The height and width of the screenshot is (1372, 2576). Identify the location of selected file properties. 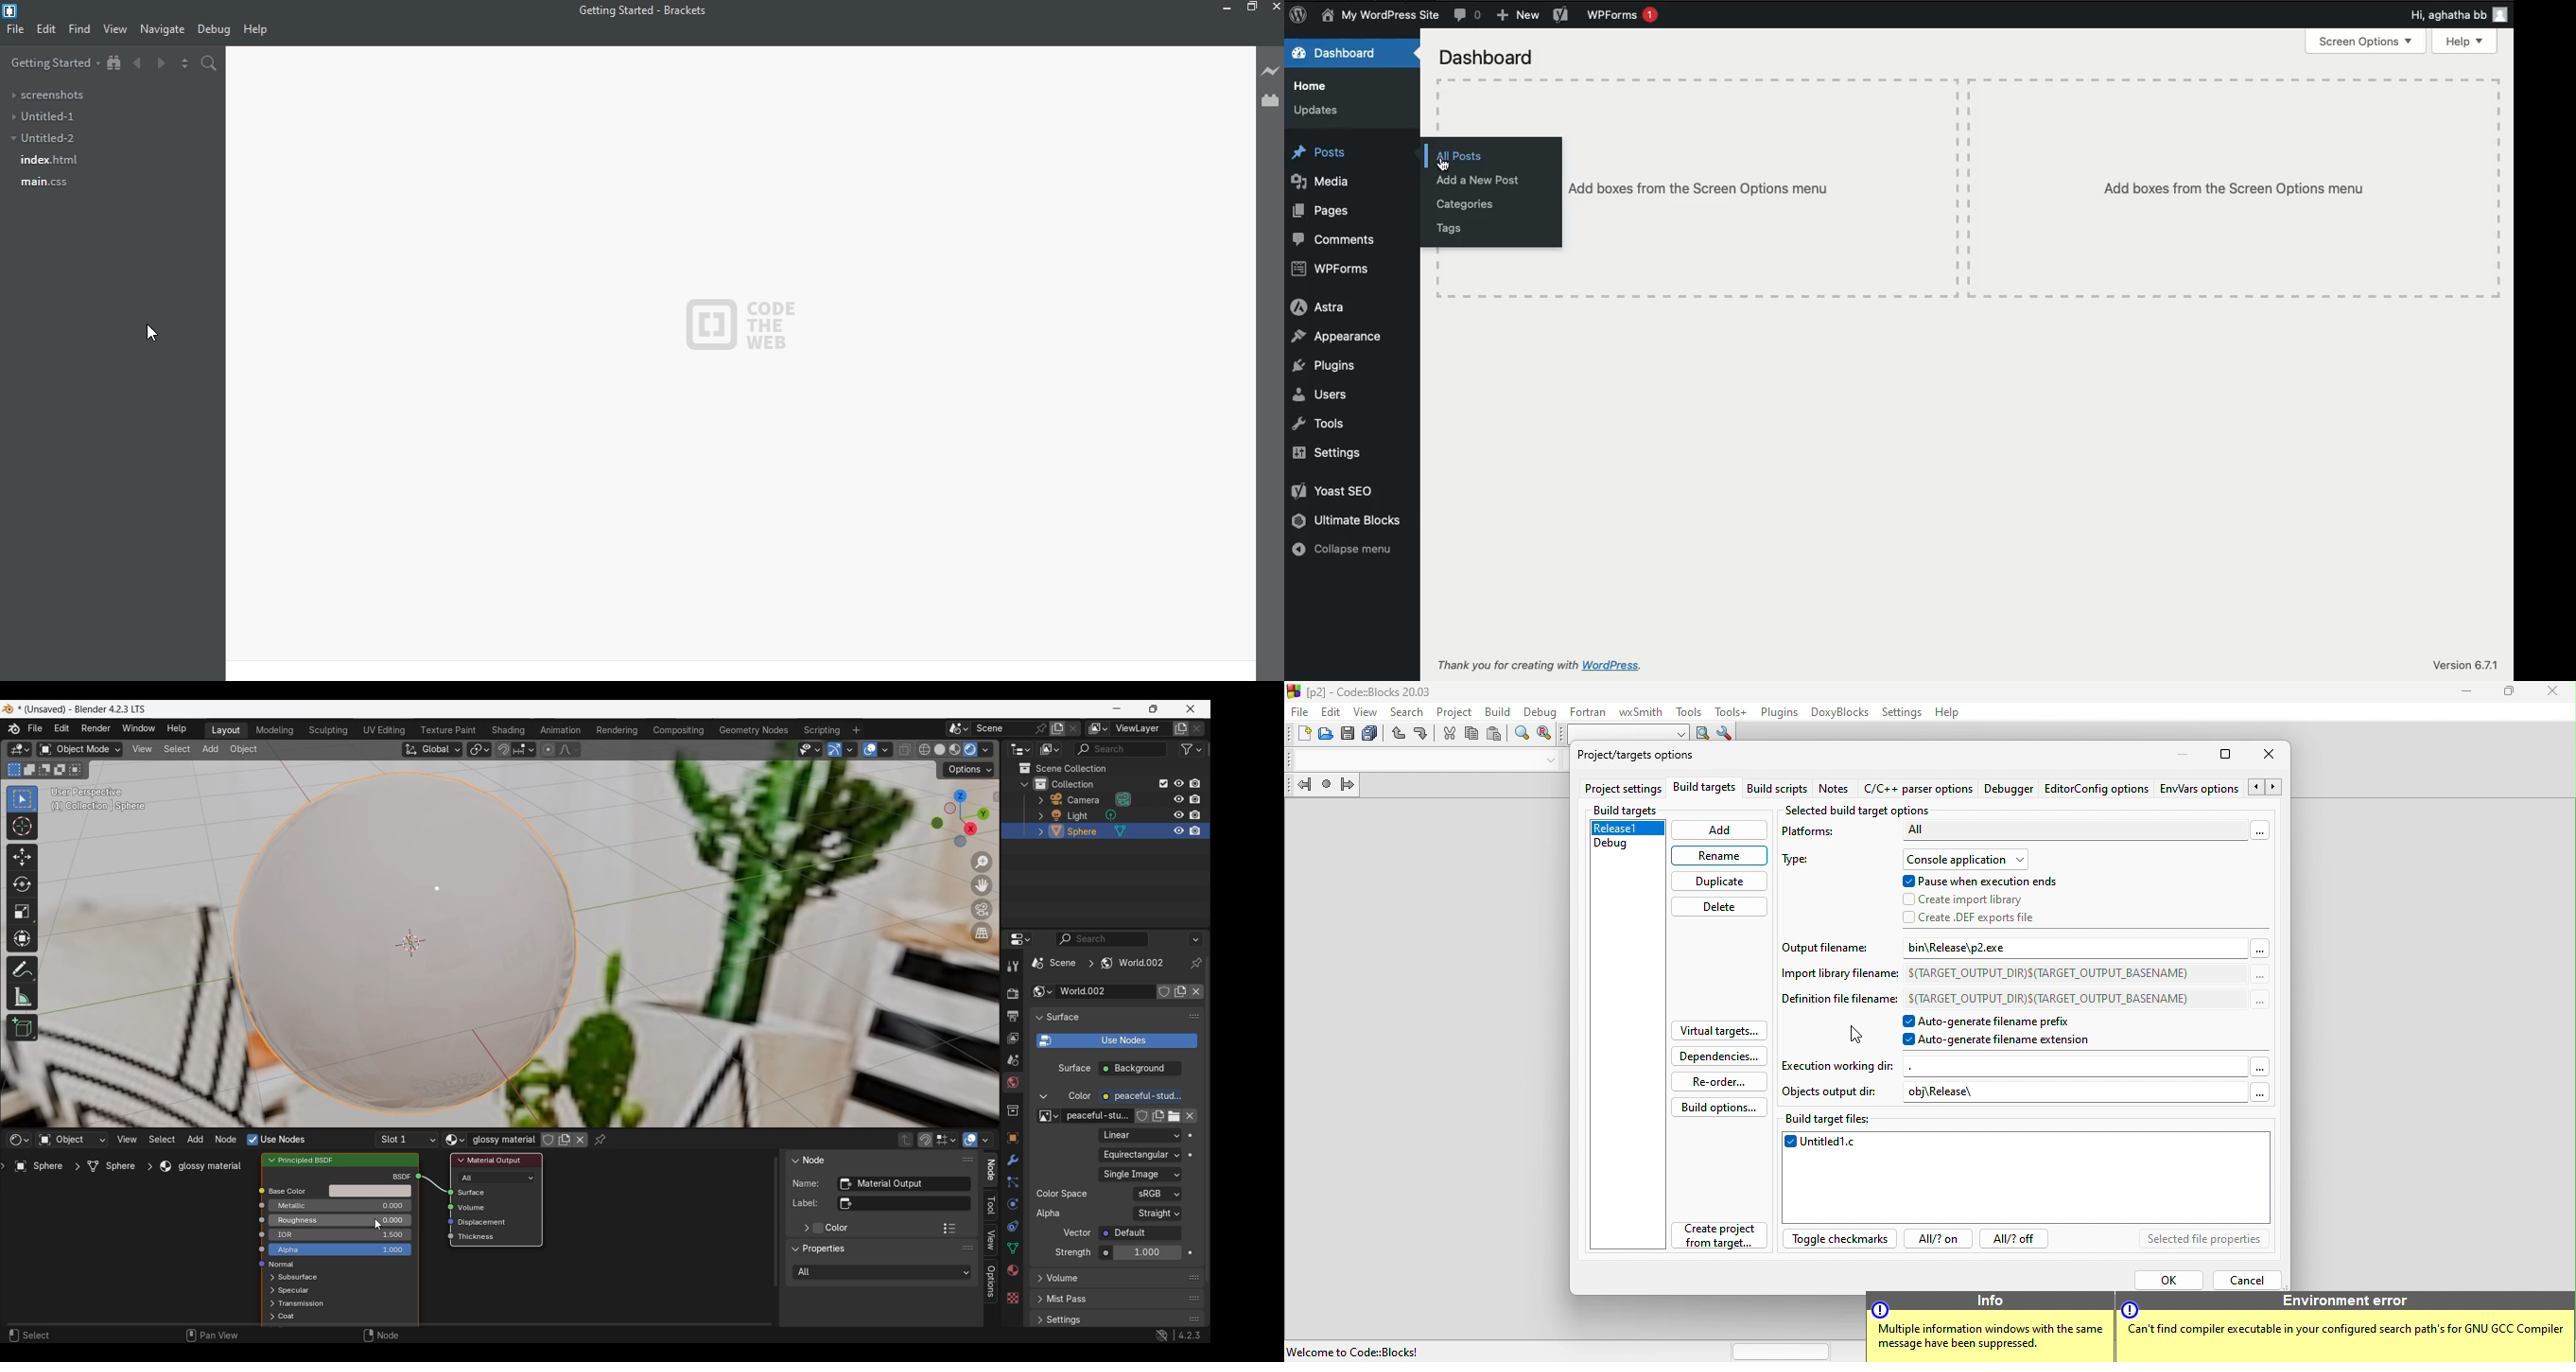
(2204, 1240).